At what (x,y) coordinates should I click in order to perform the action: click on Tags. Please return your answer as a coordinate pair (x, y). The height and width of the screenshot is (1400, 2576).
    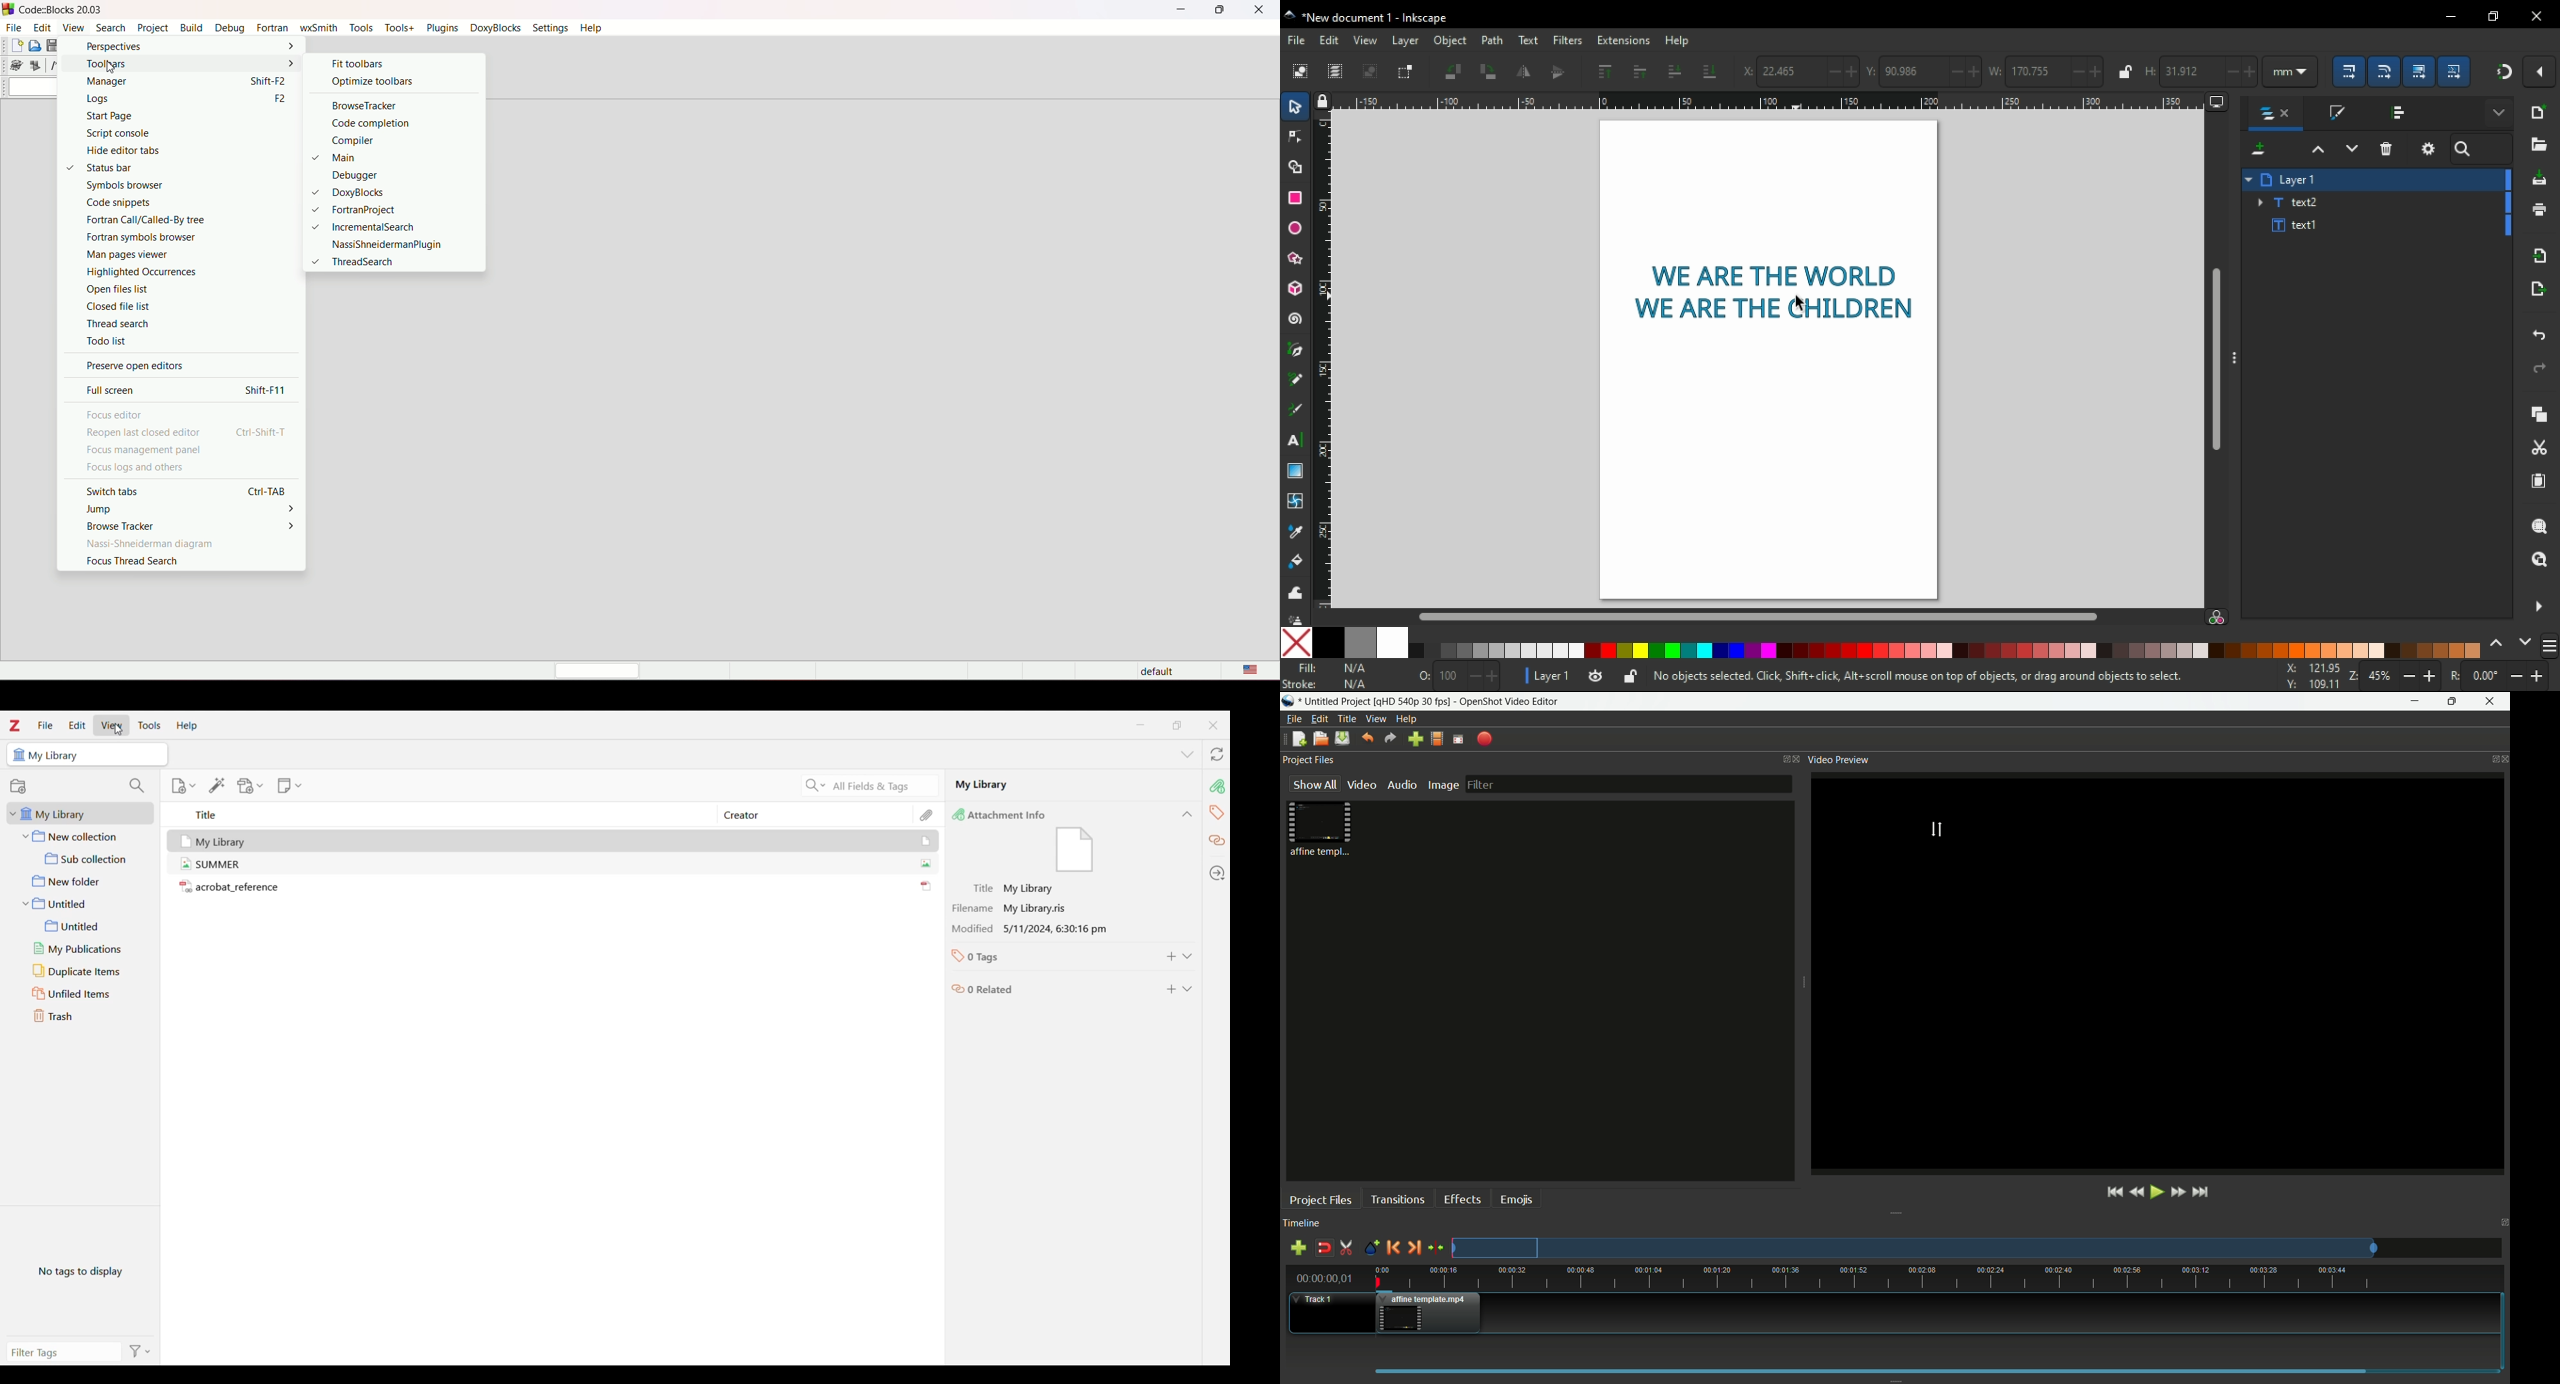
    Looking at the image, I should click on (1216, 812).